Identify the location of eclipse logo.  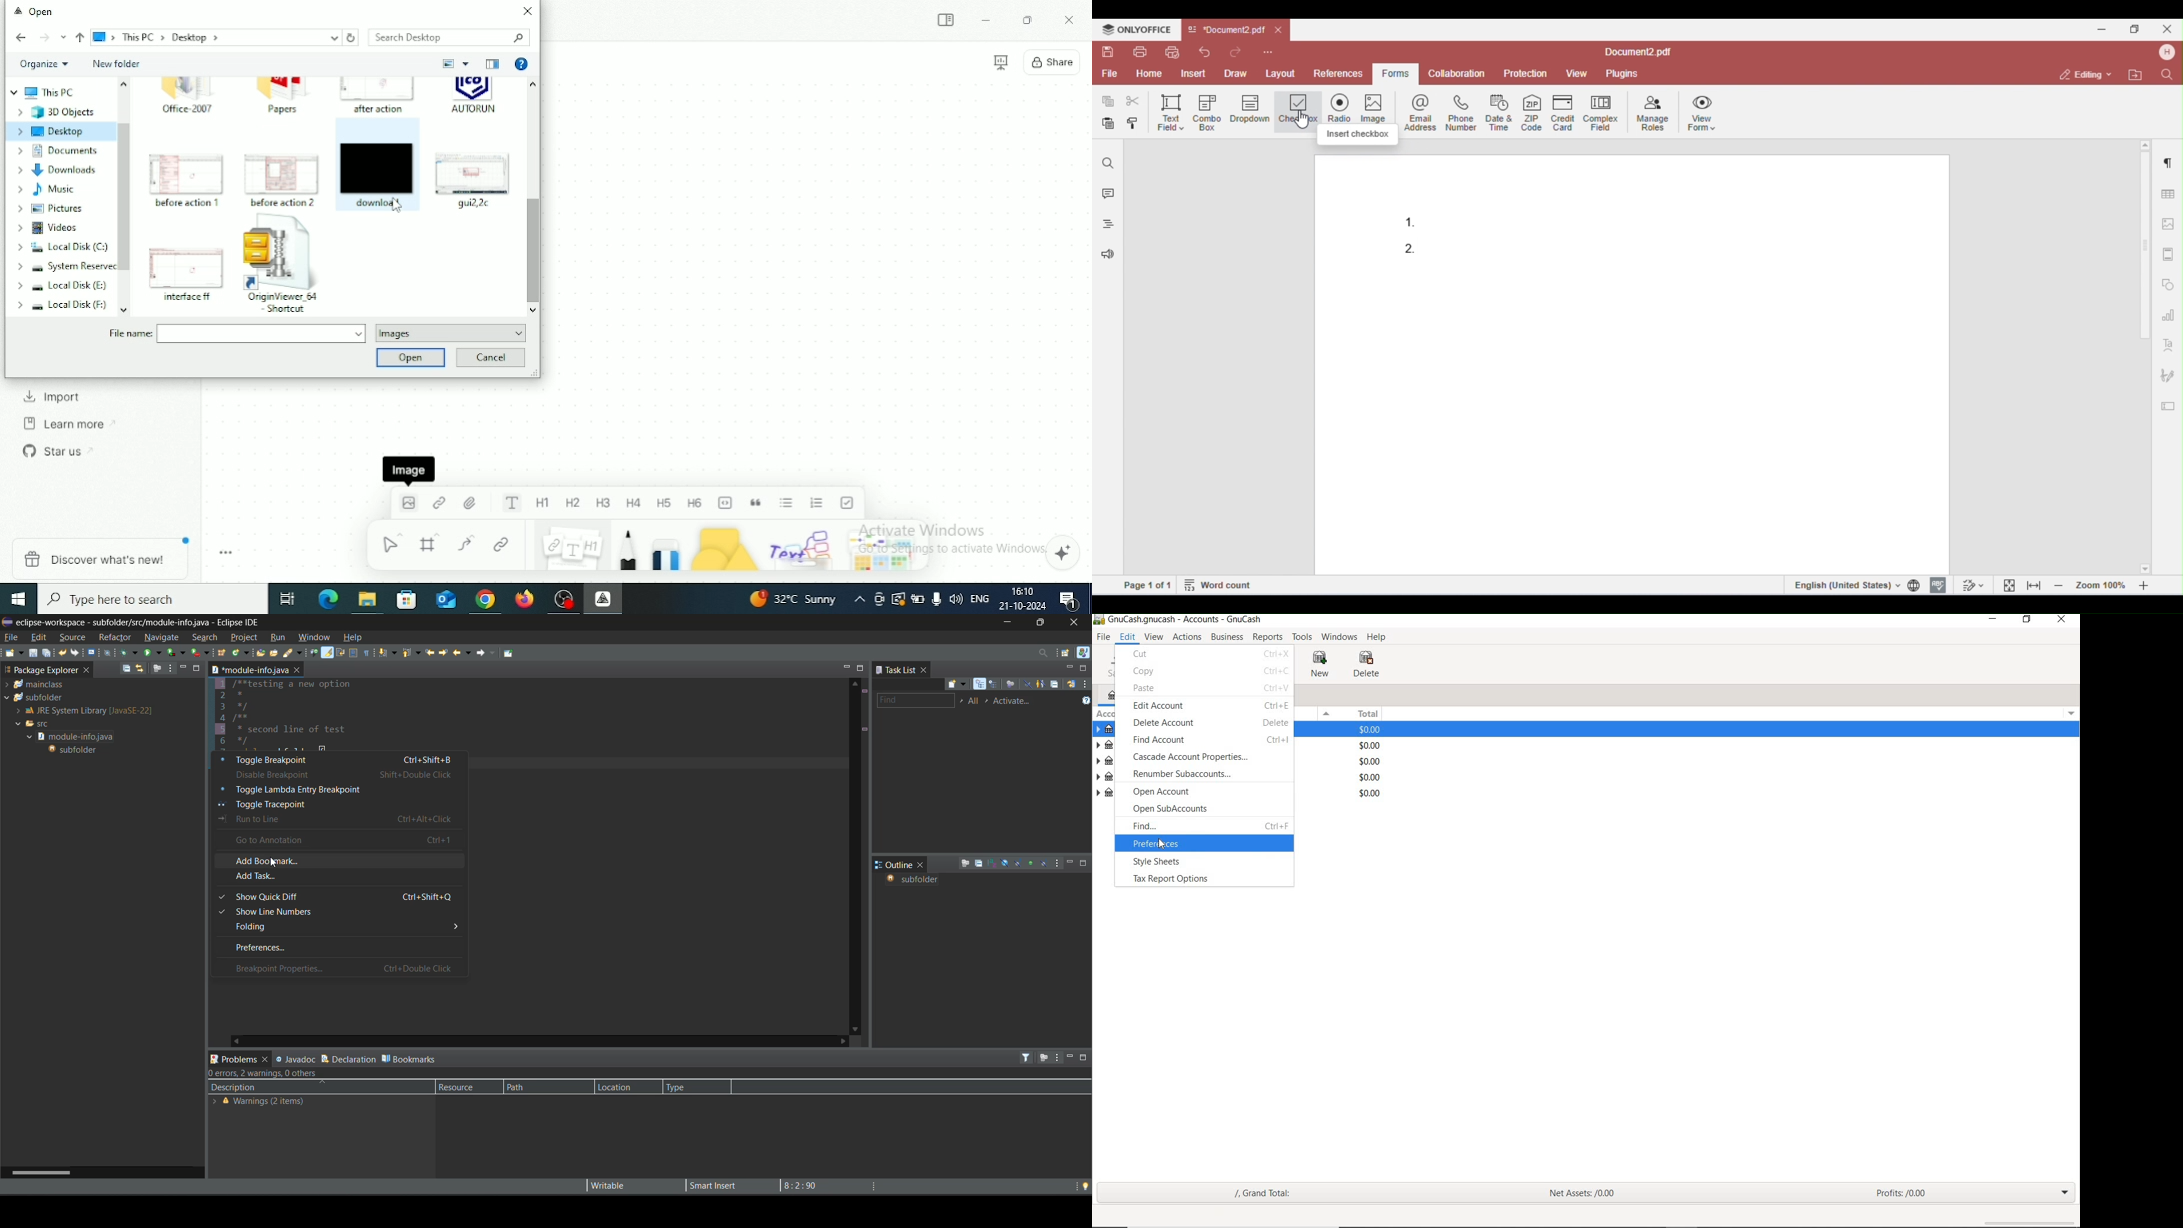
(6, 621).